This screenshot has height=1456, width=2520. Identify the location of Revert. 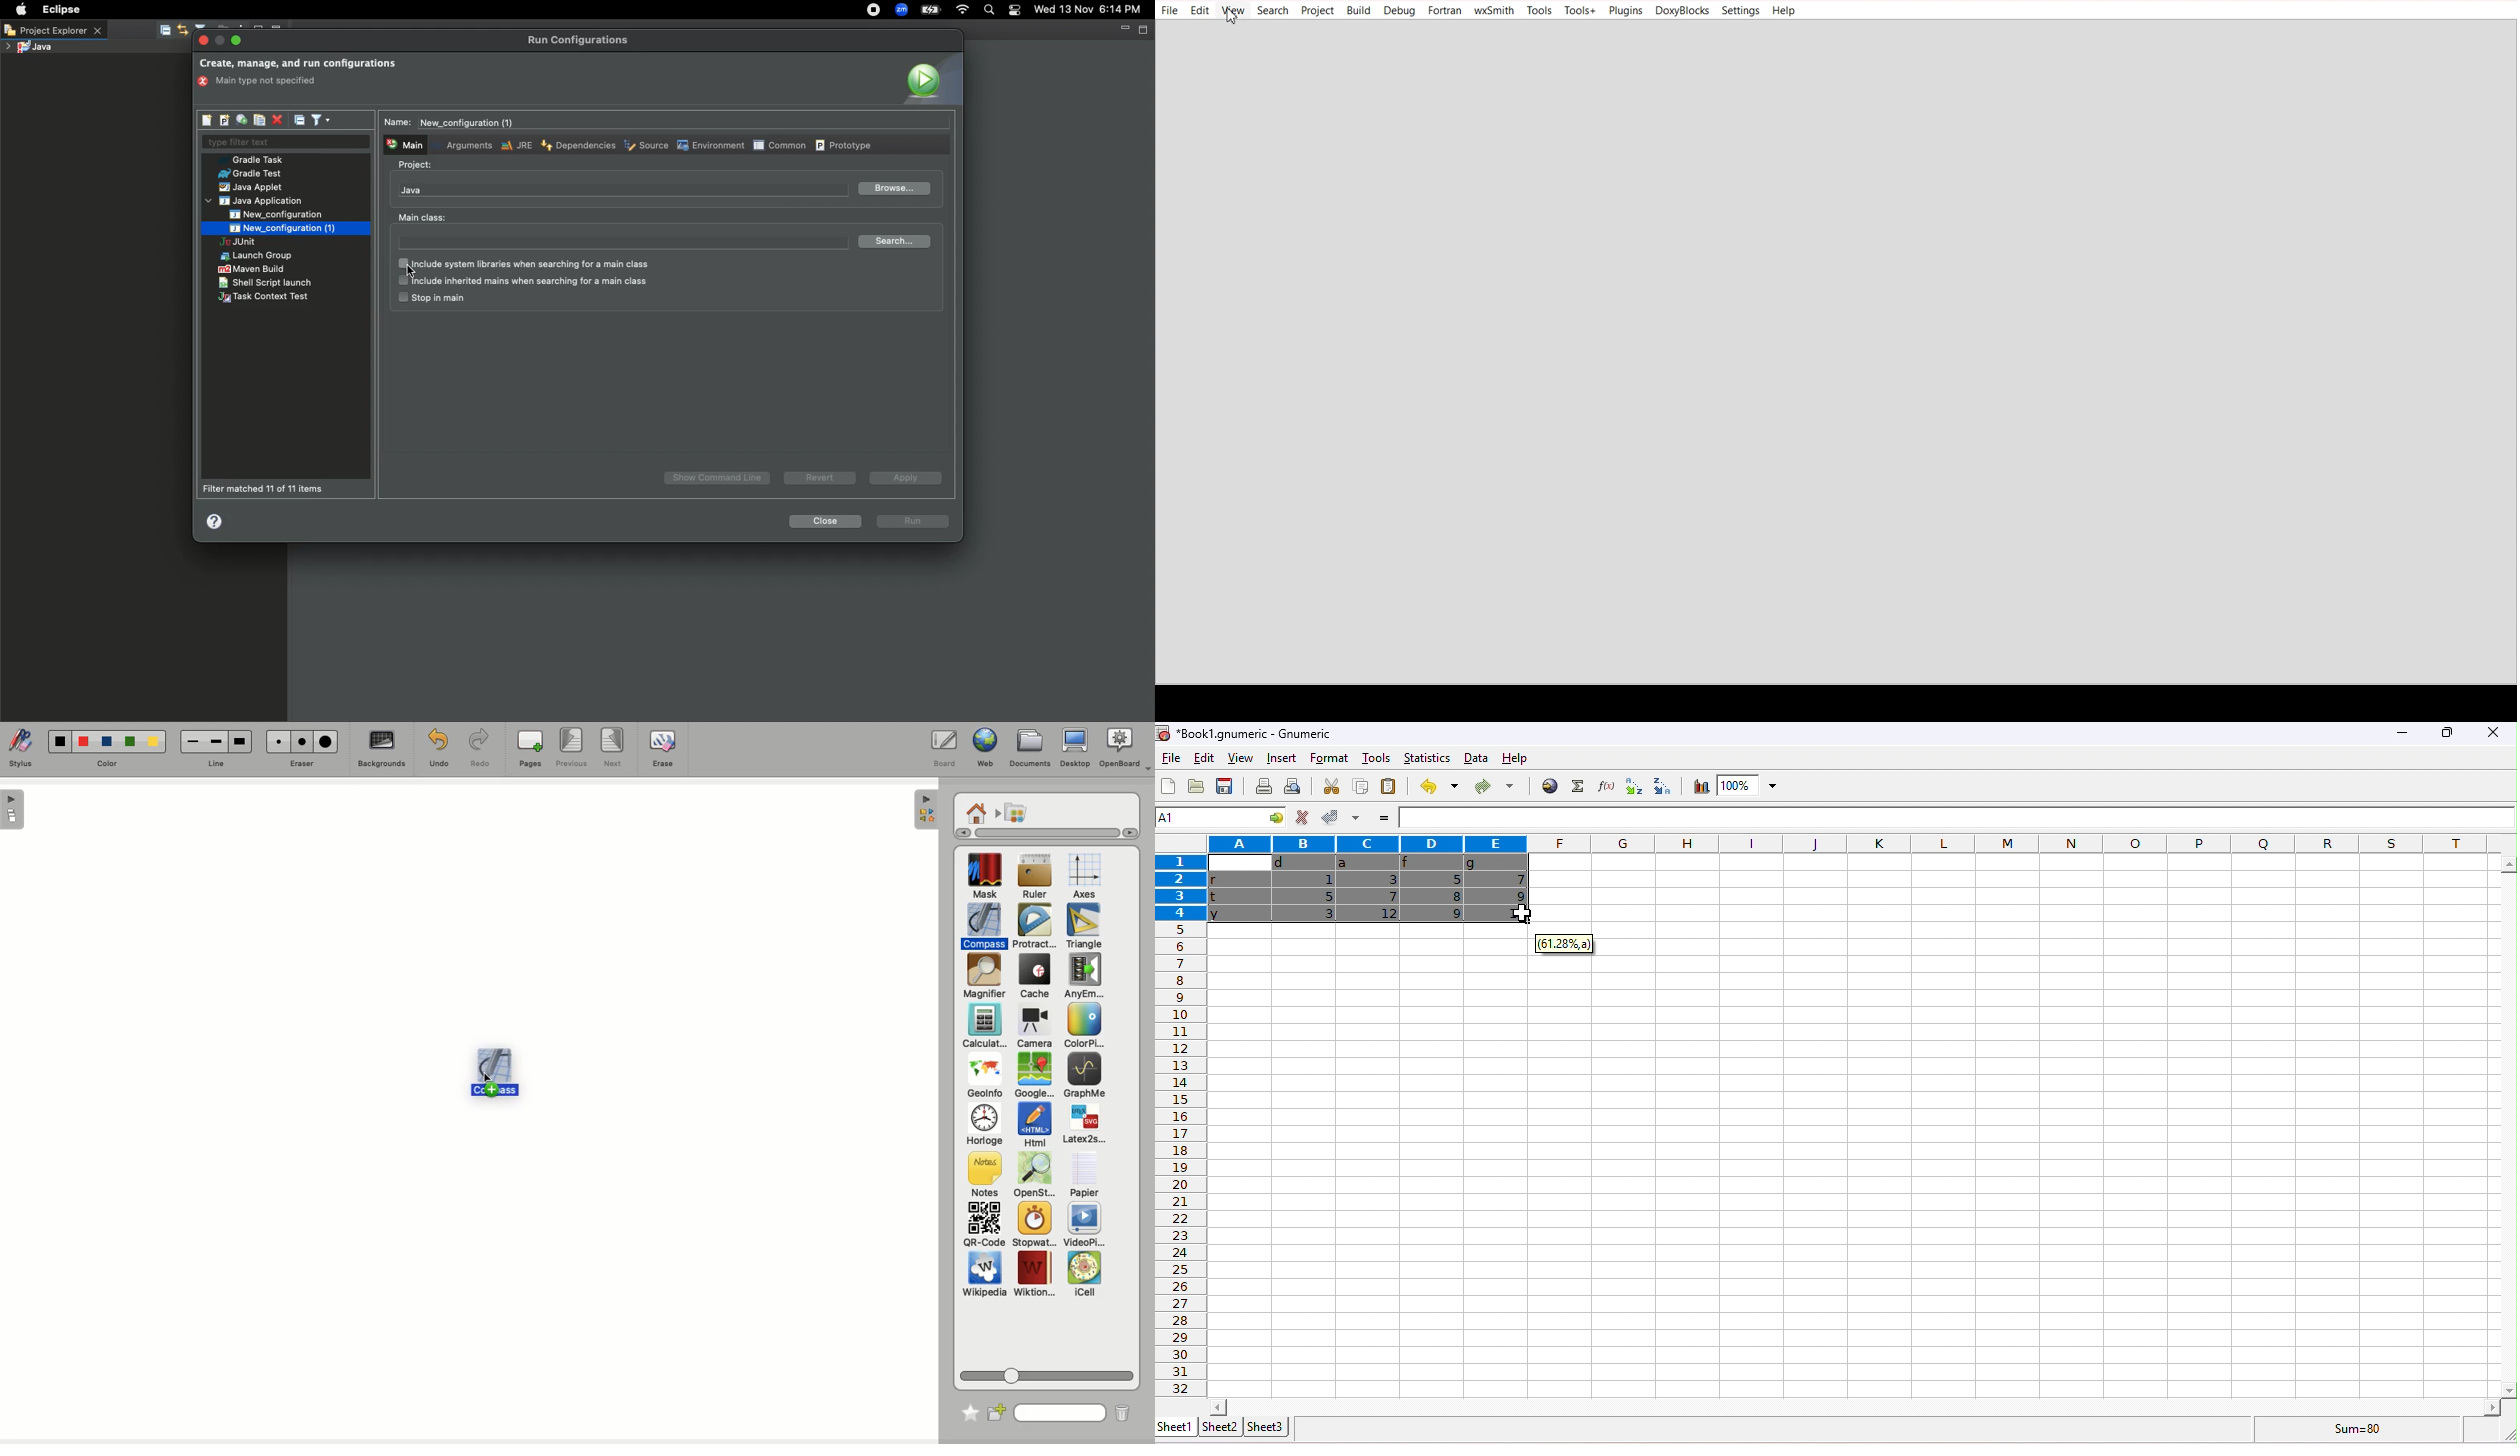
(817, 477).